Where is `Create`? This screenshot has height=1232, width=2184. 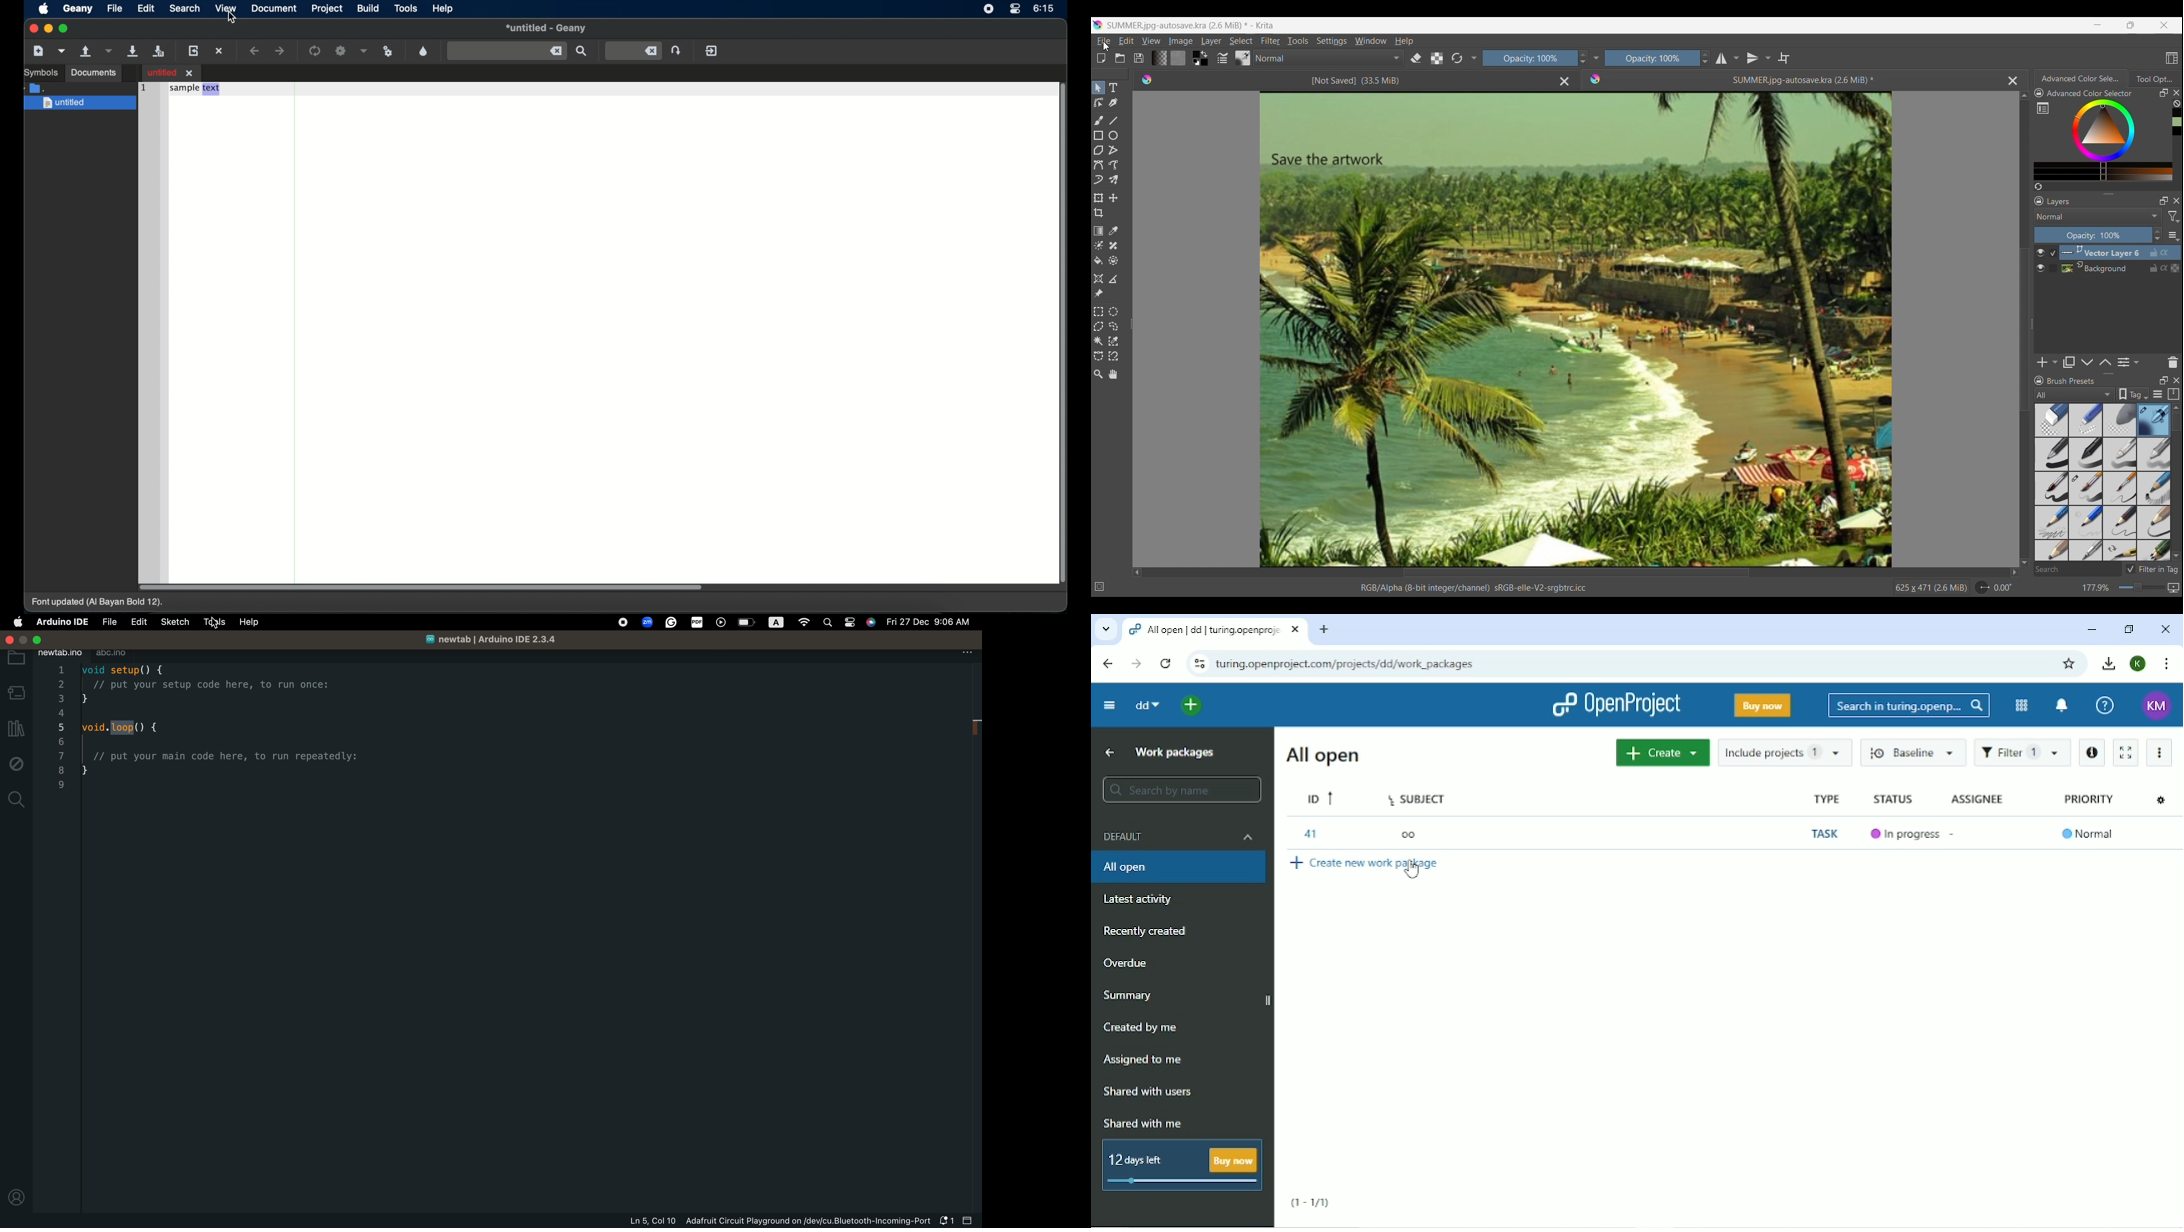 Create is located at coordinates (1662, 753).